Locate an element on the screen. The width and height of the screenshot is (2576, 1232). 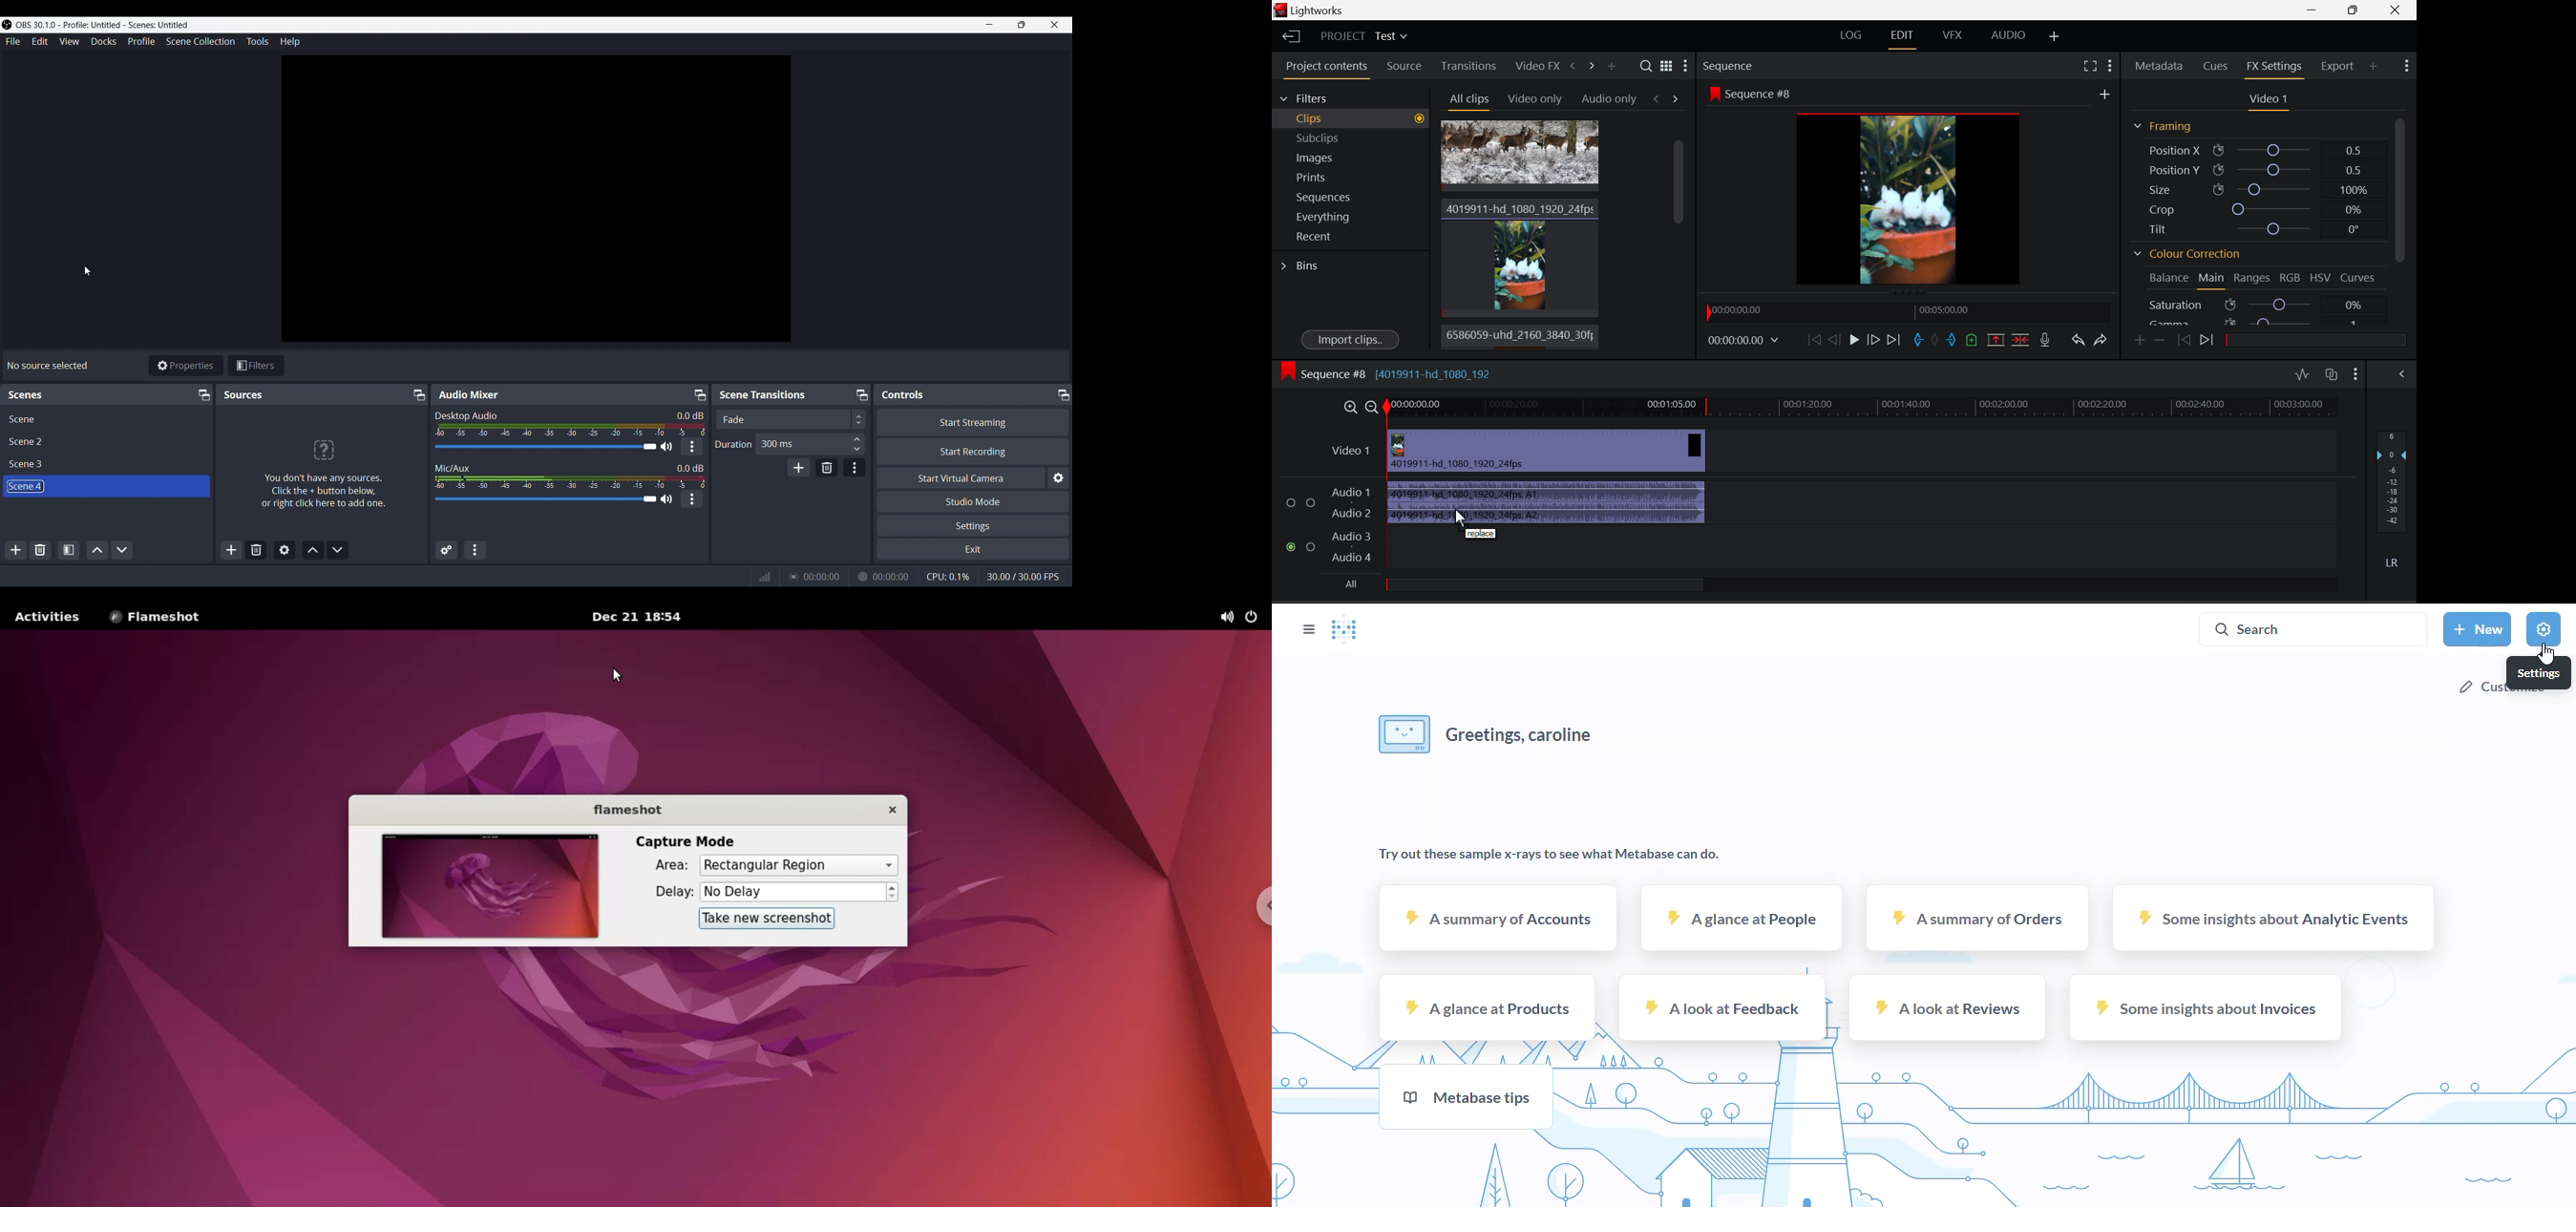
kebab menu is located at coordinates (693, 446).